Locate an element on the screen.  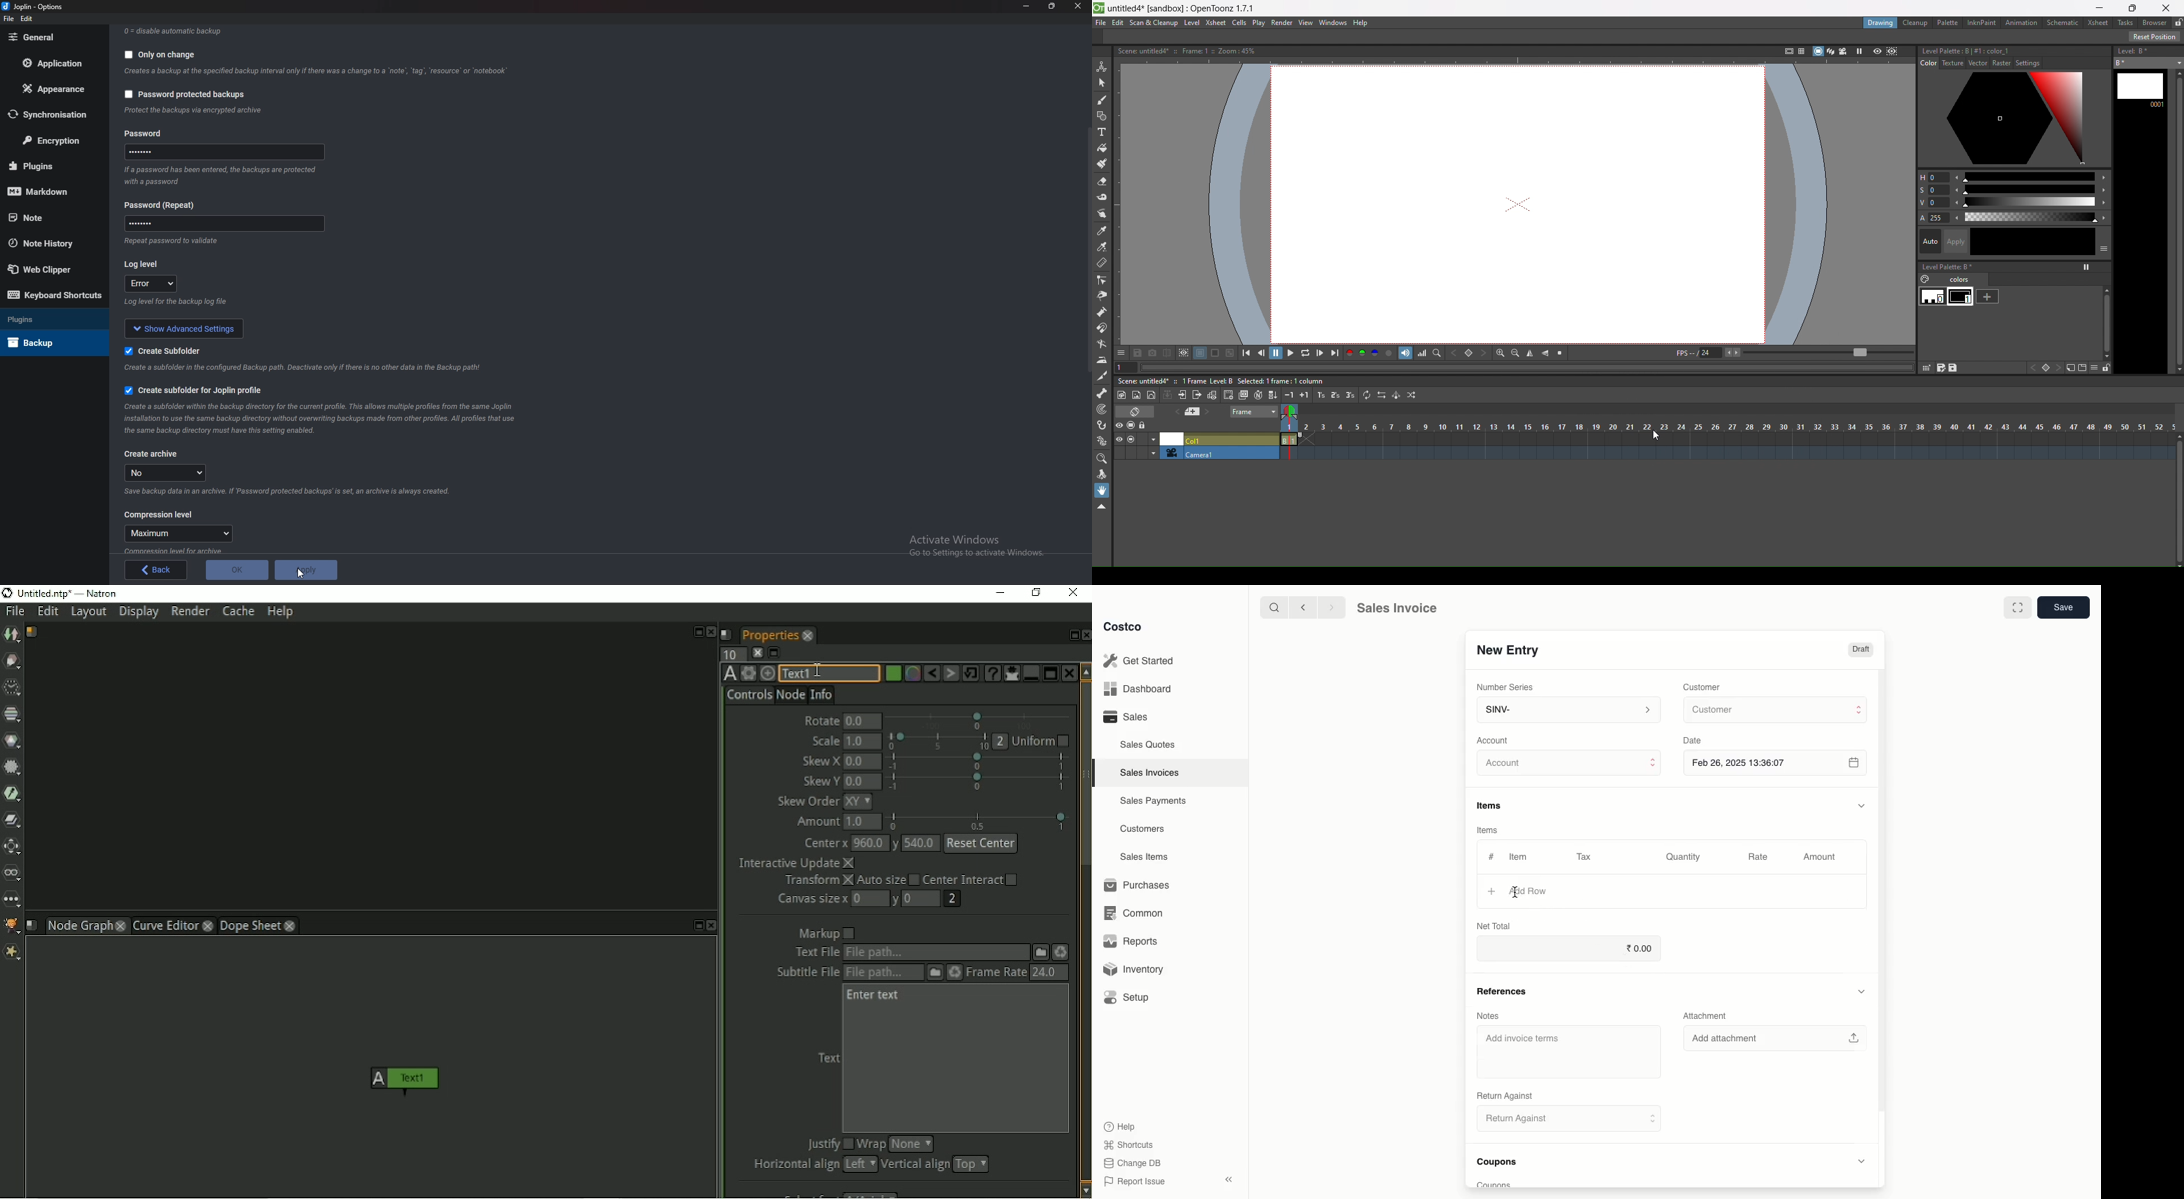
Account is located at coordinates (1570, 765).